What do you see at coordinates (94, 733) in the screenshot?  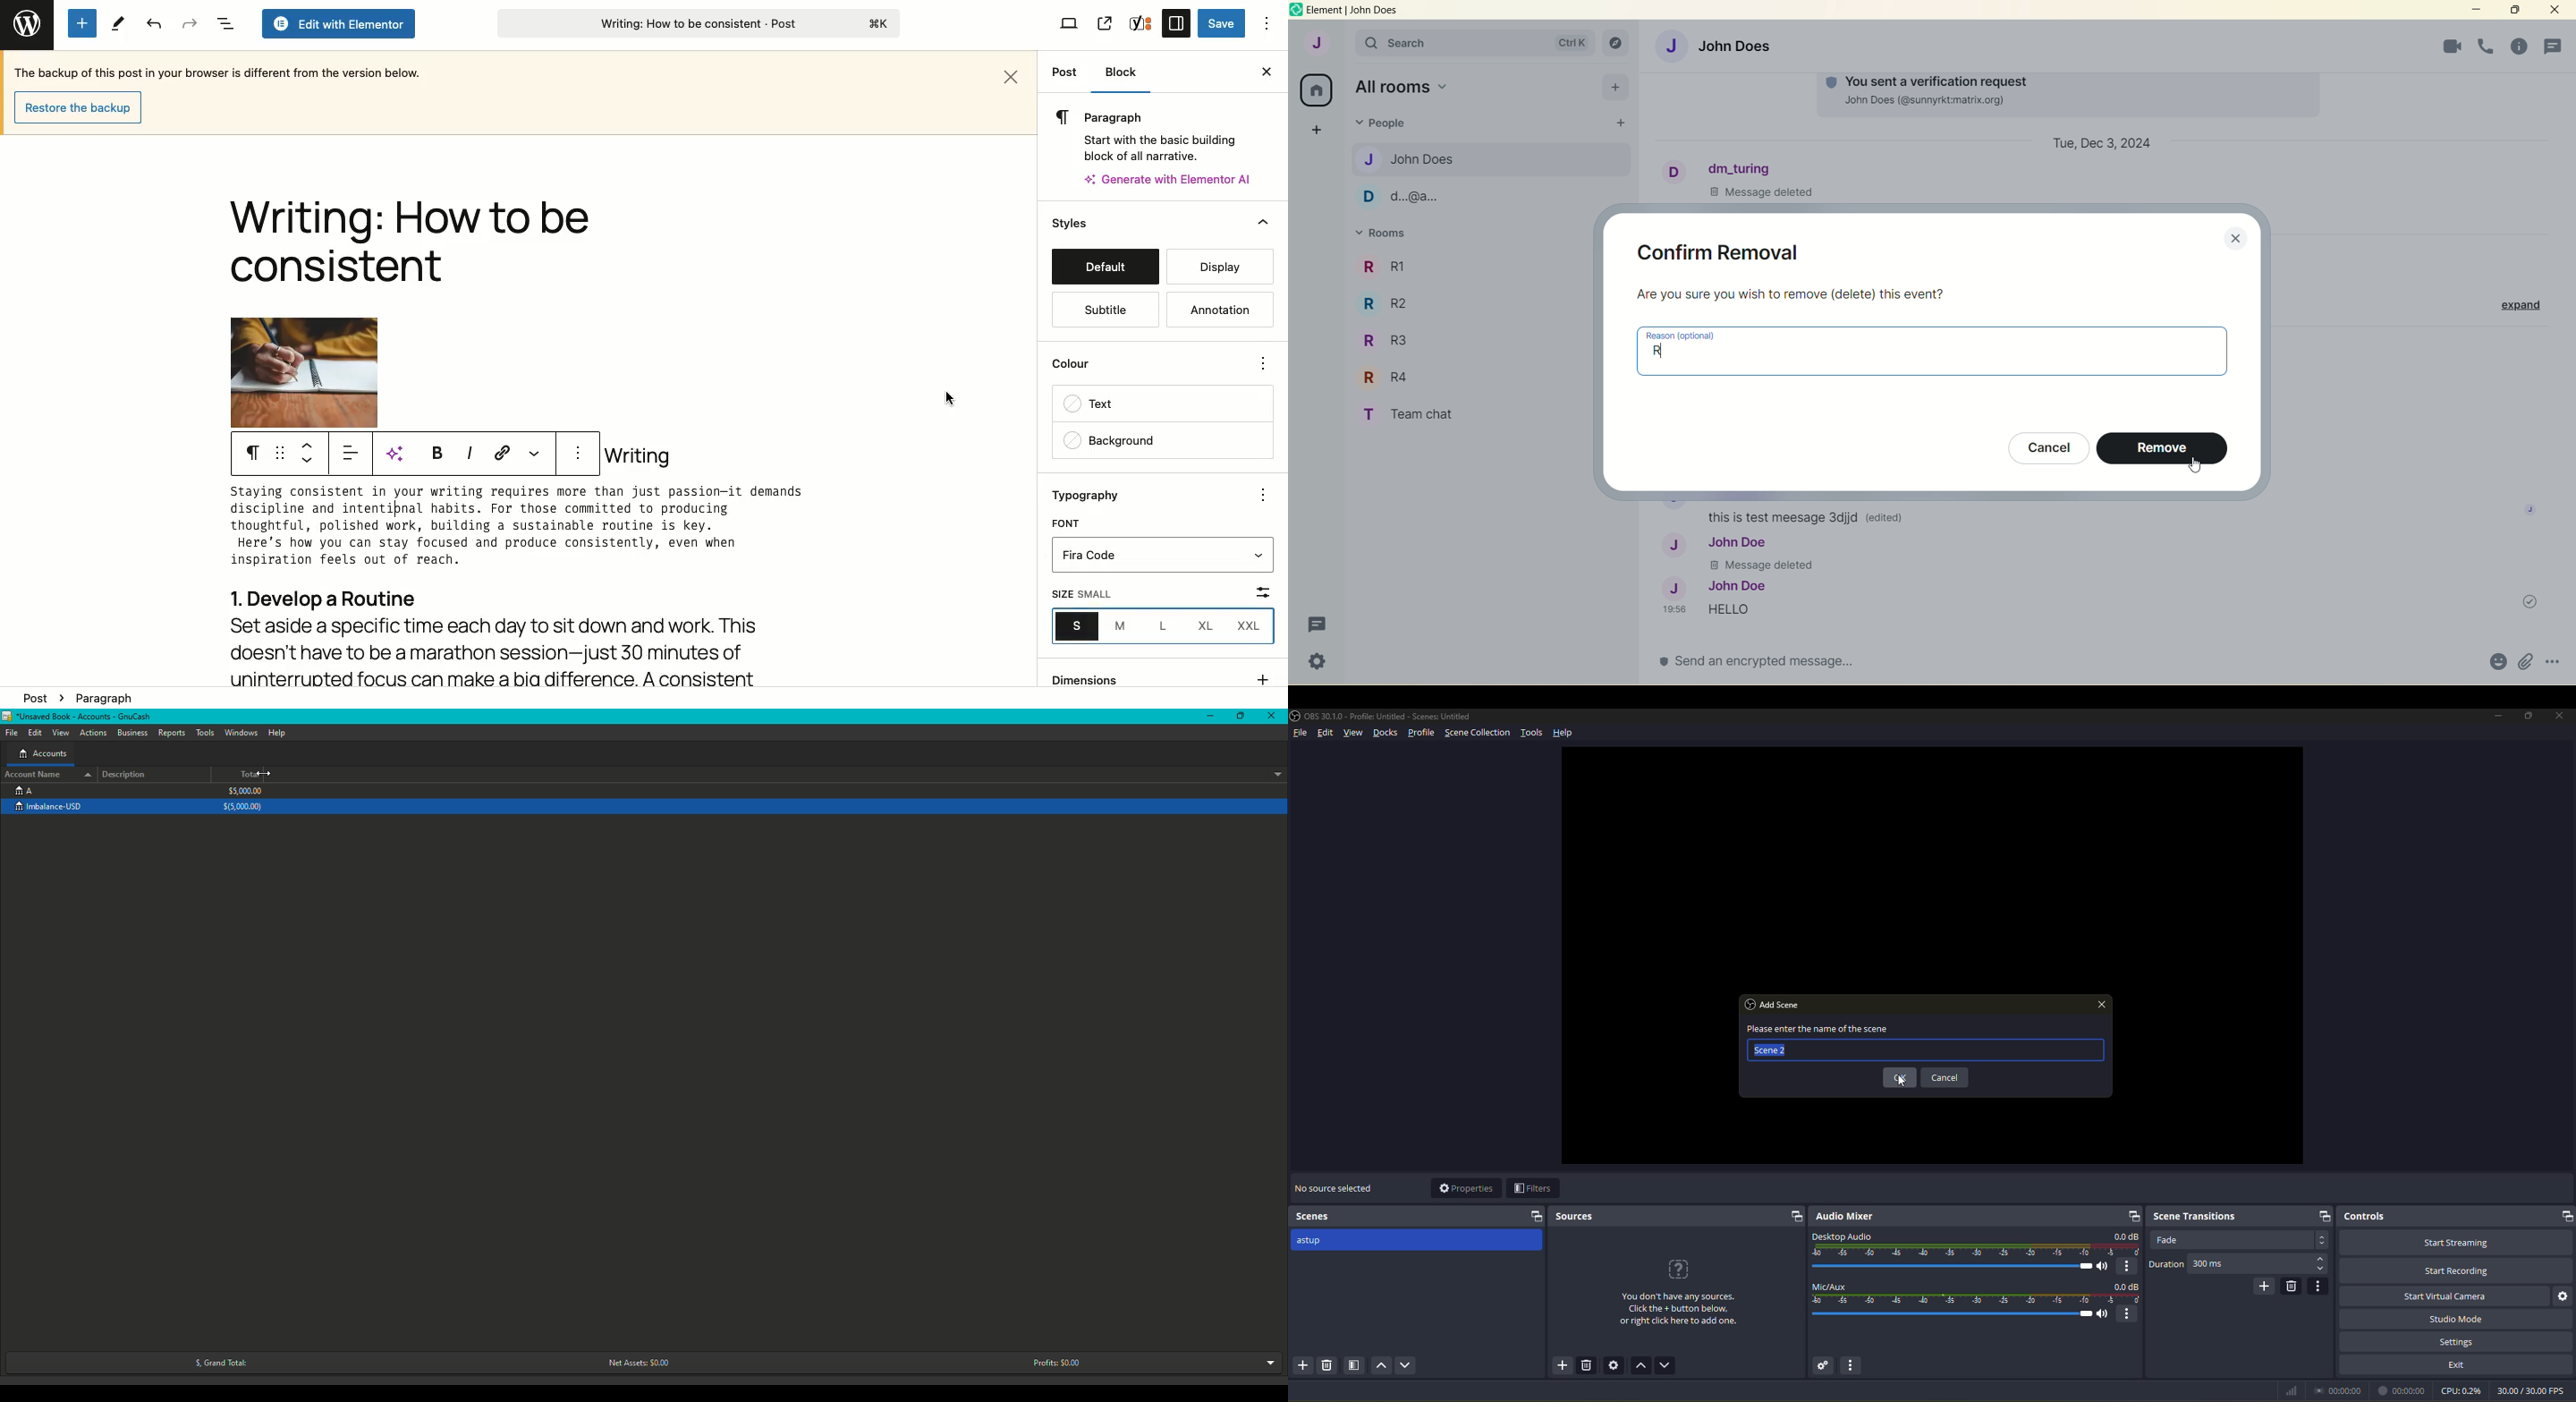 I see `Actions` at bounding box center [94, 733].